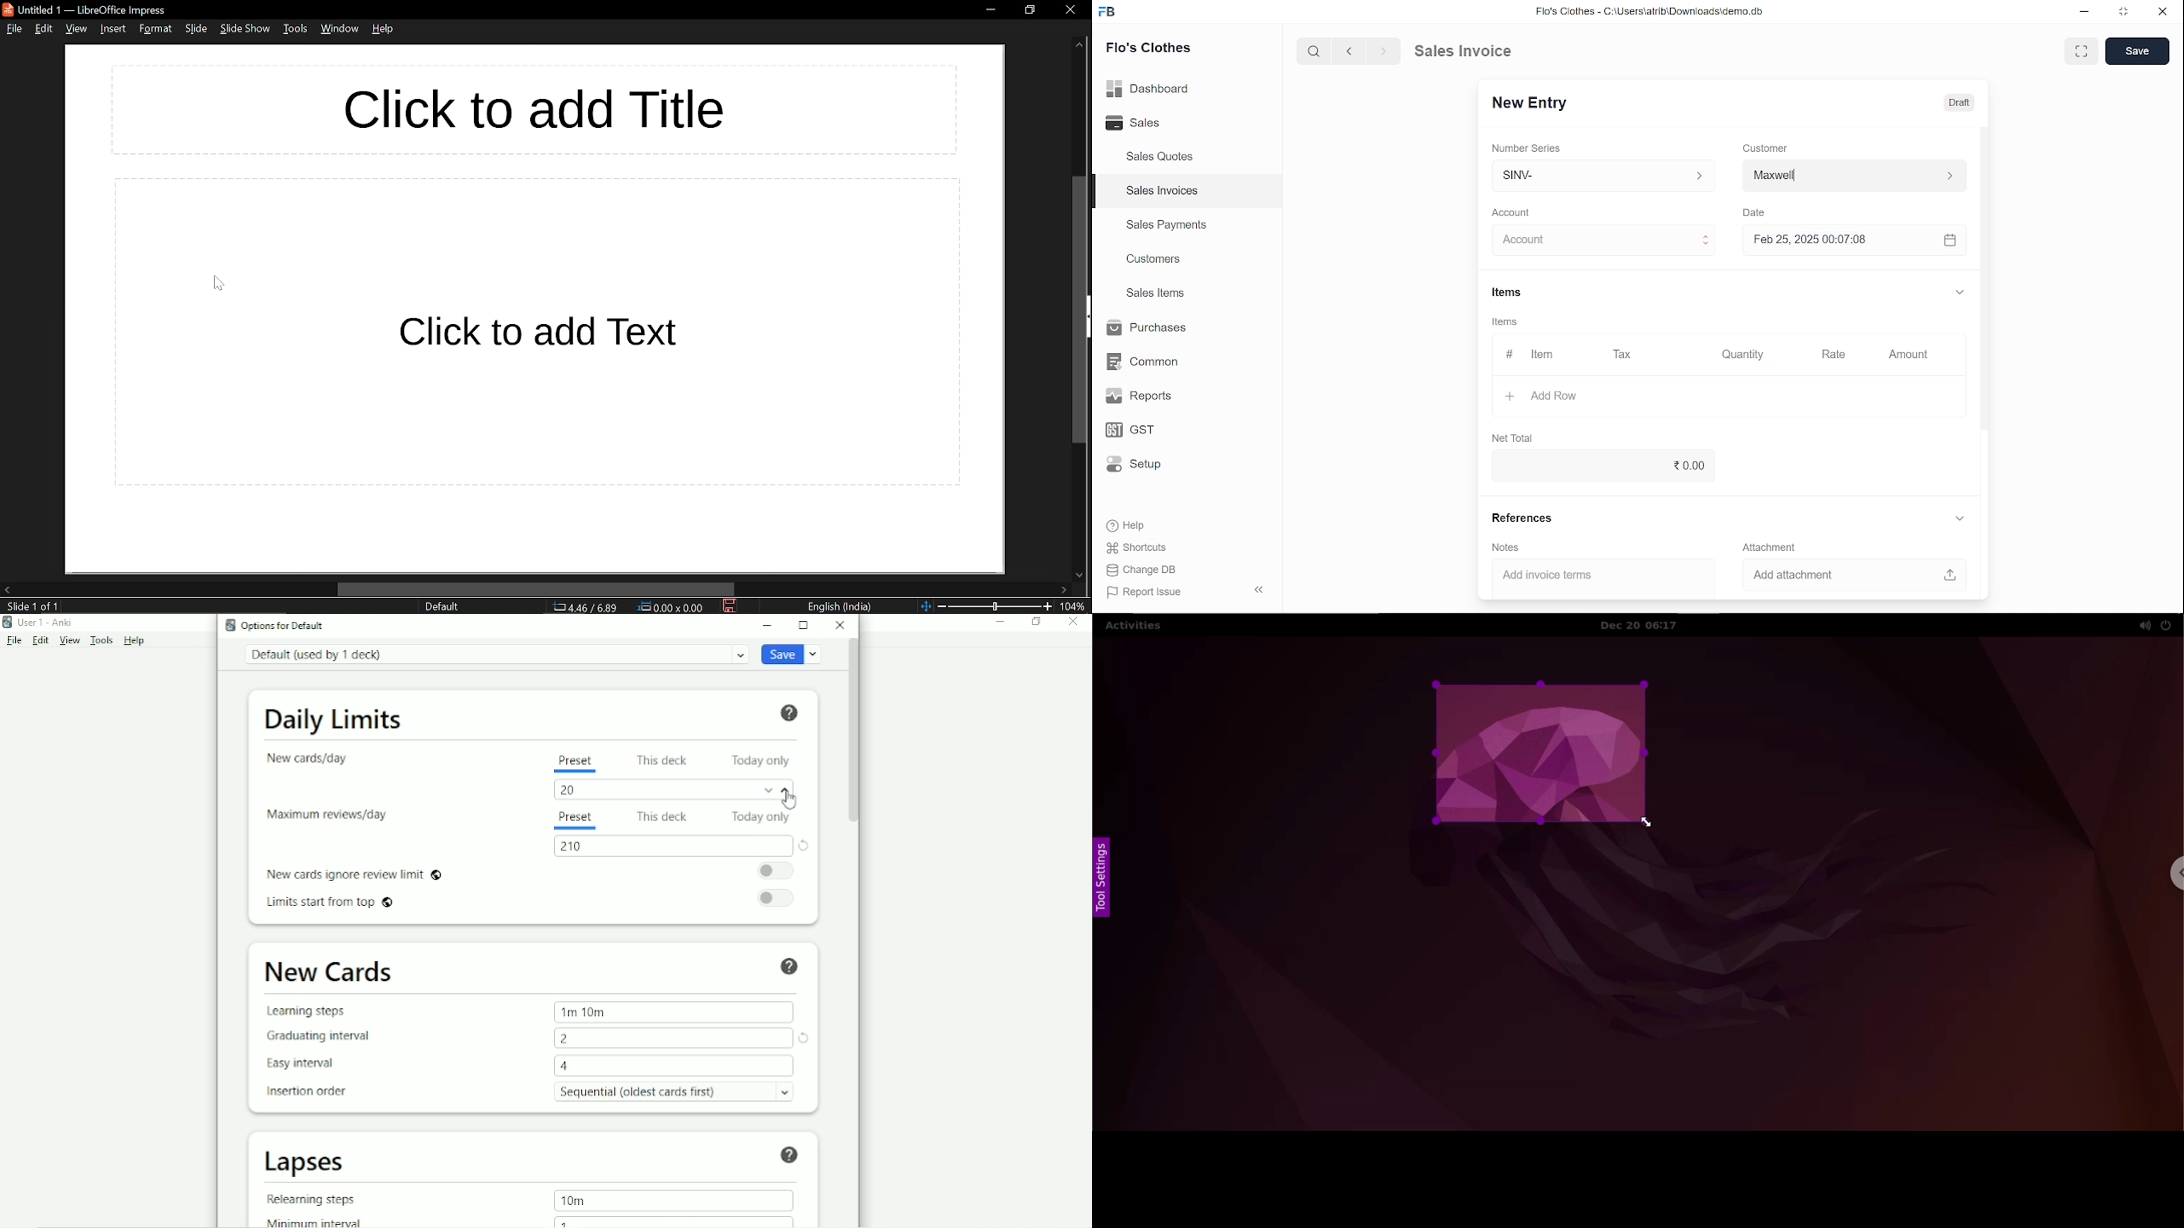  I want to click on Restore down, so click(1037, 621).